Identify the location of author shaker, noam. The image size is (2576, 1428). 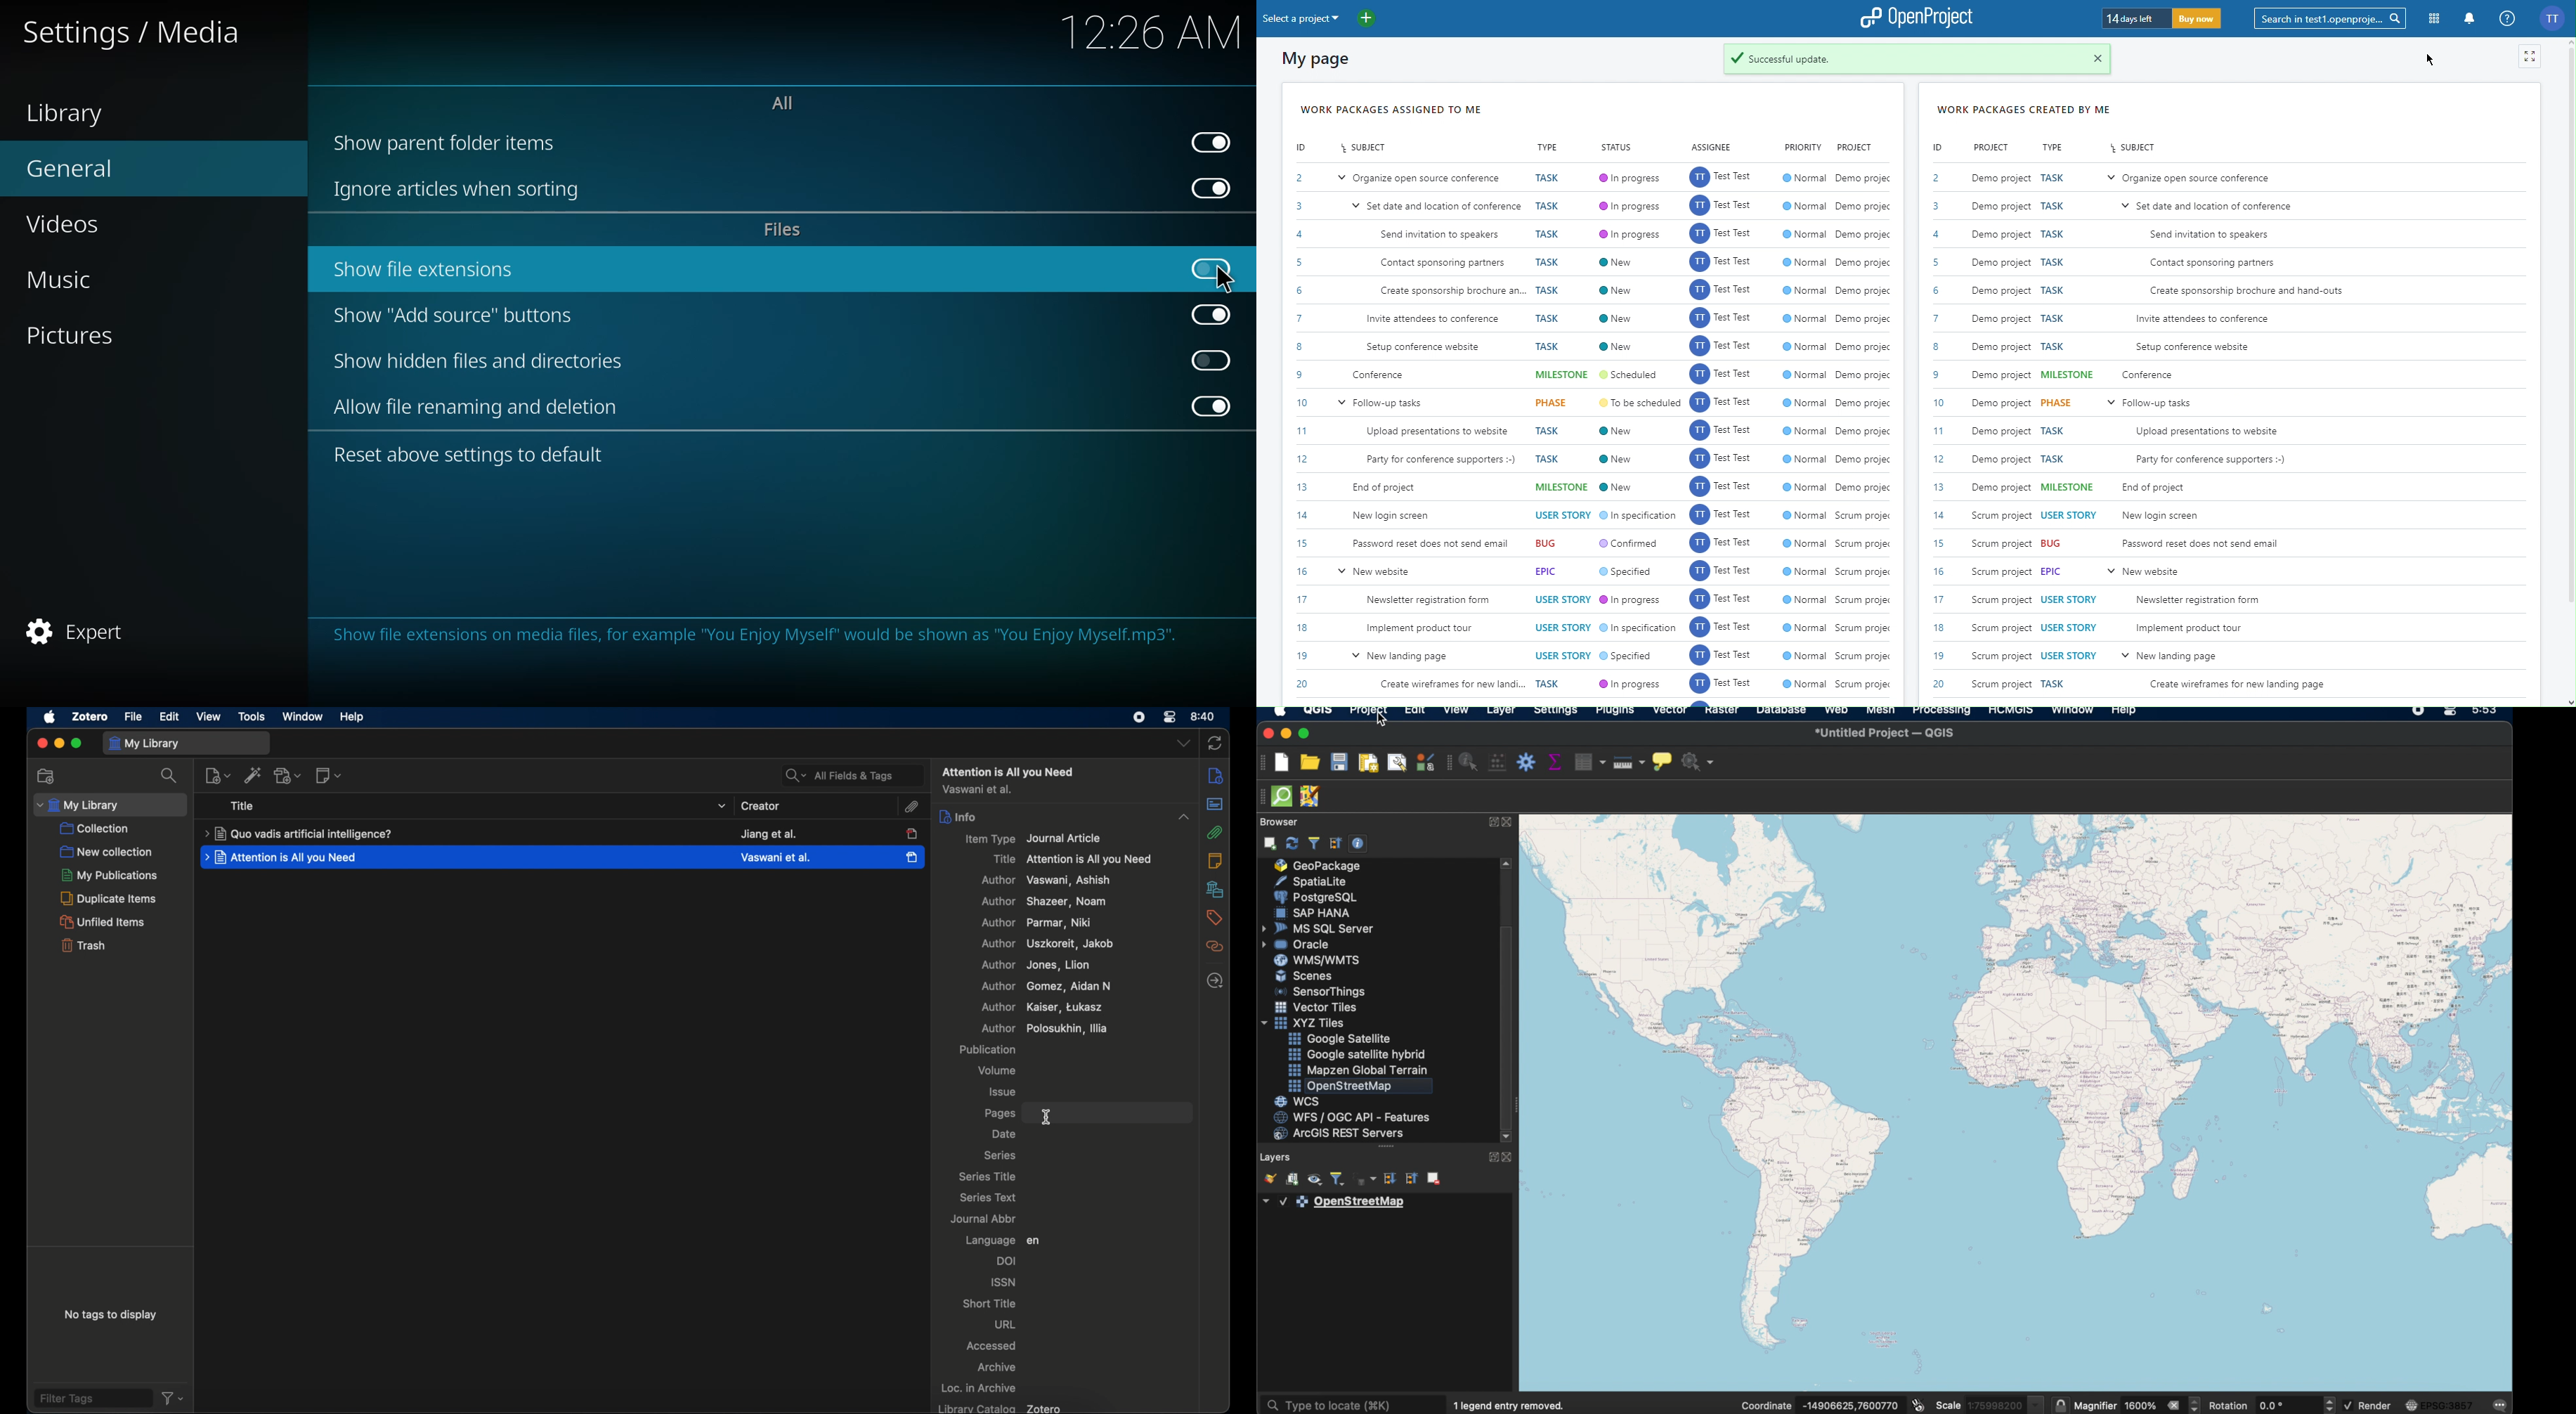
(1048, 903).